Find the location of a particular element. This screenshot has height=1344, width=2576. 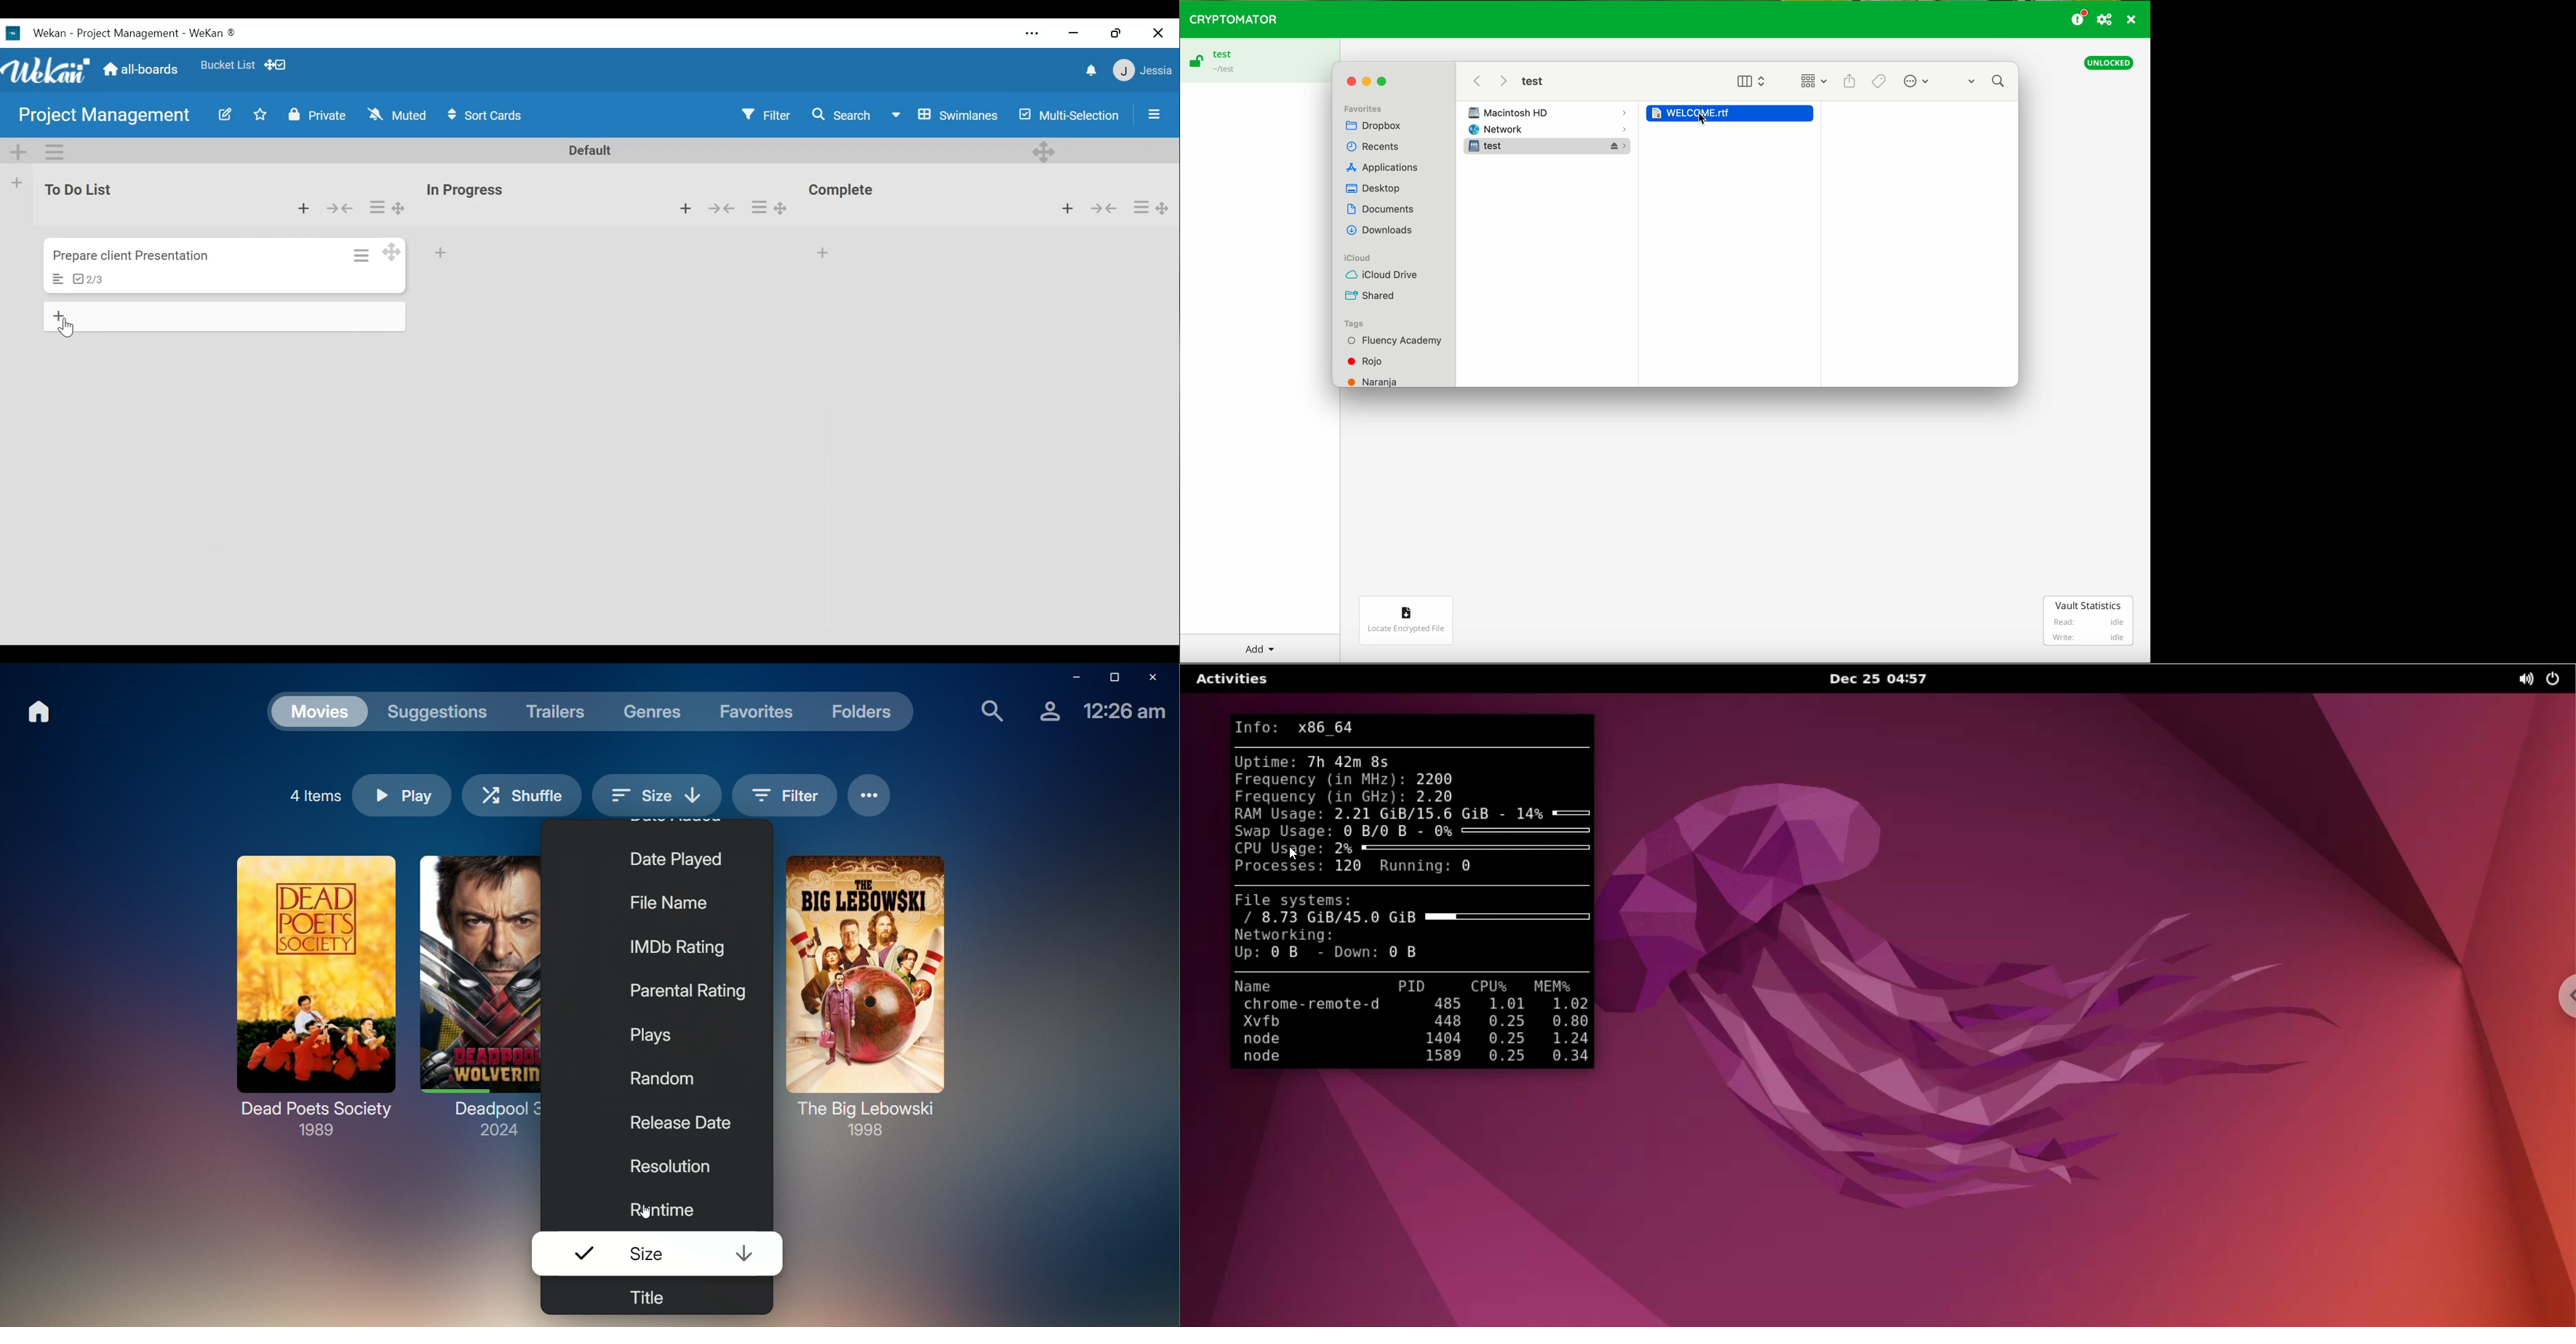

Network is located at coordinates (1552, 130).